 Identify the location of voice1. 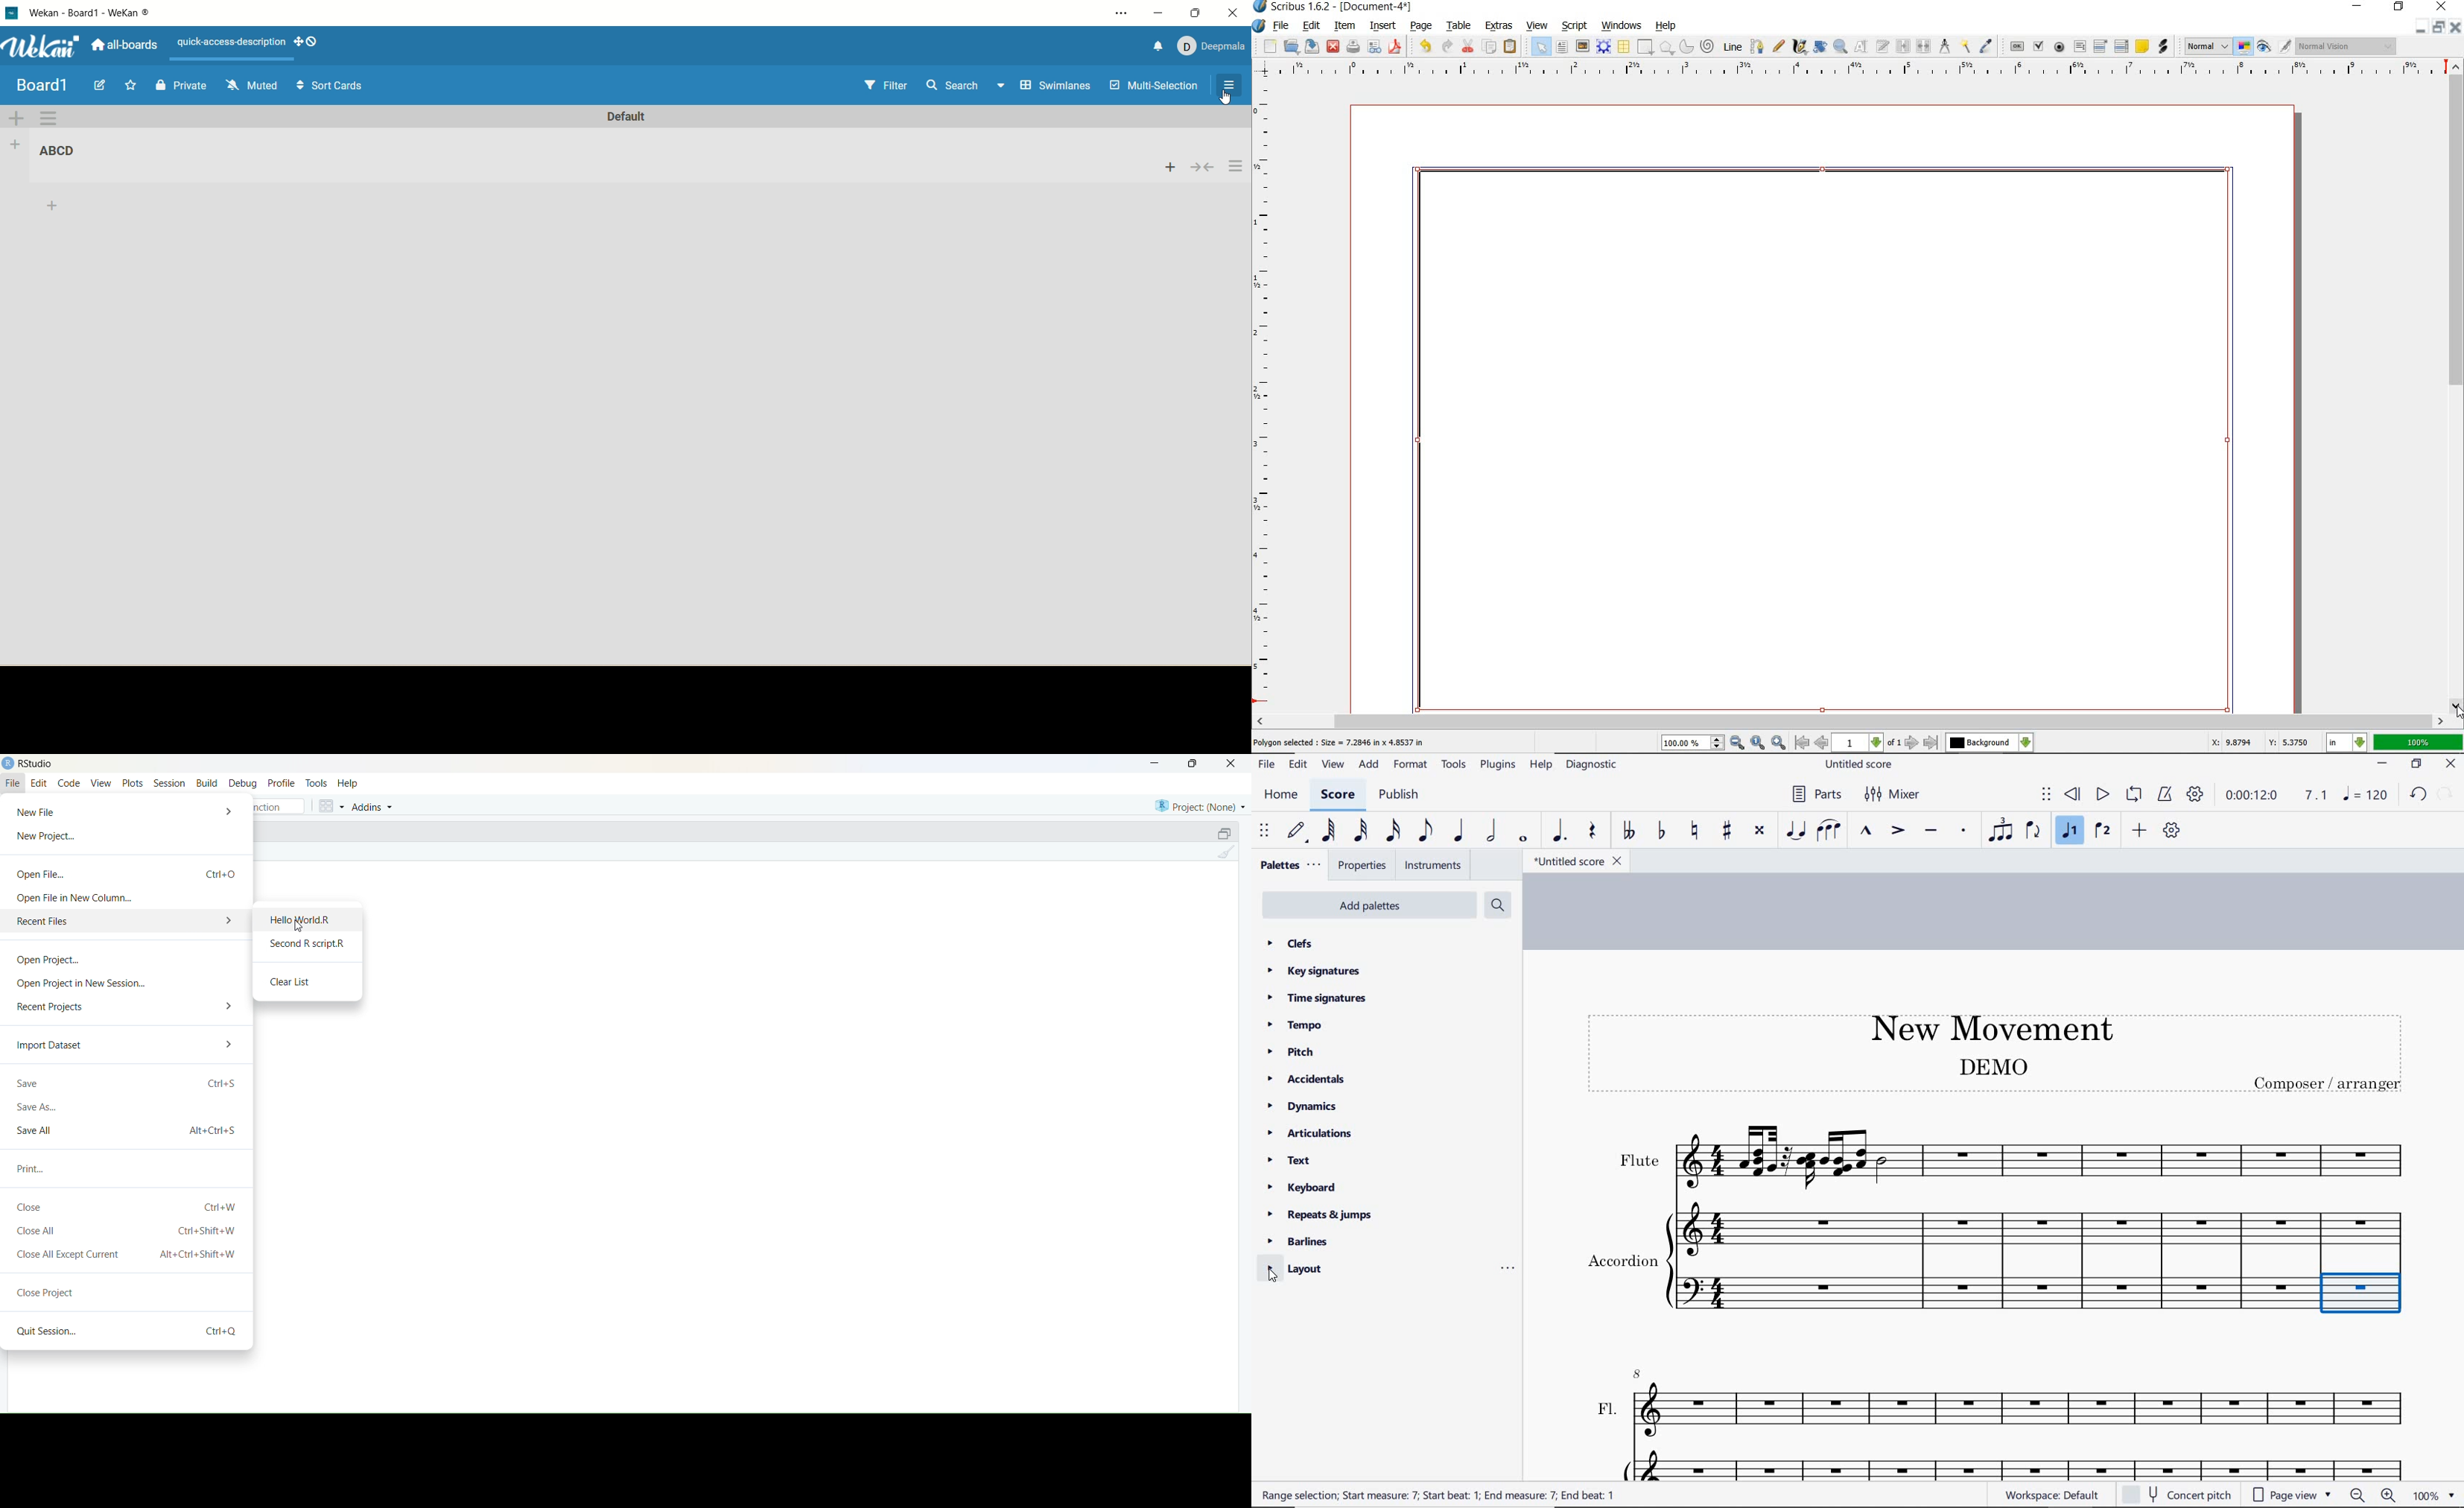
(2072, 831).